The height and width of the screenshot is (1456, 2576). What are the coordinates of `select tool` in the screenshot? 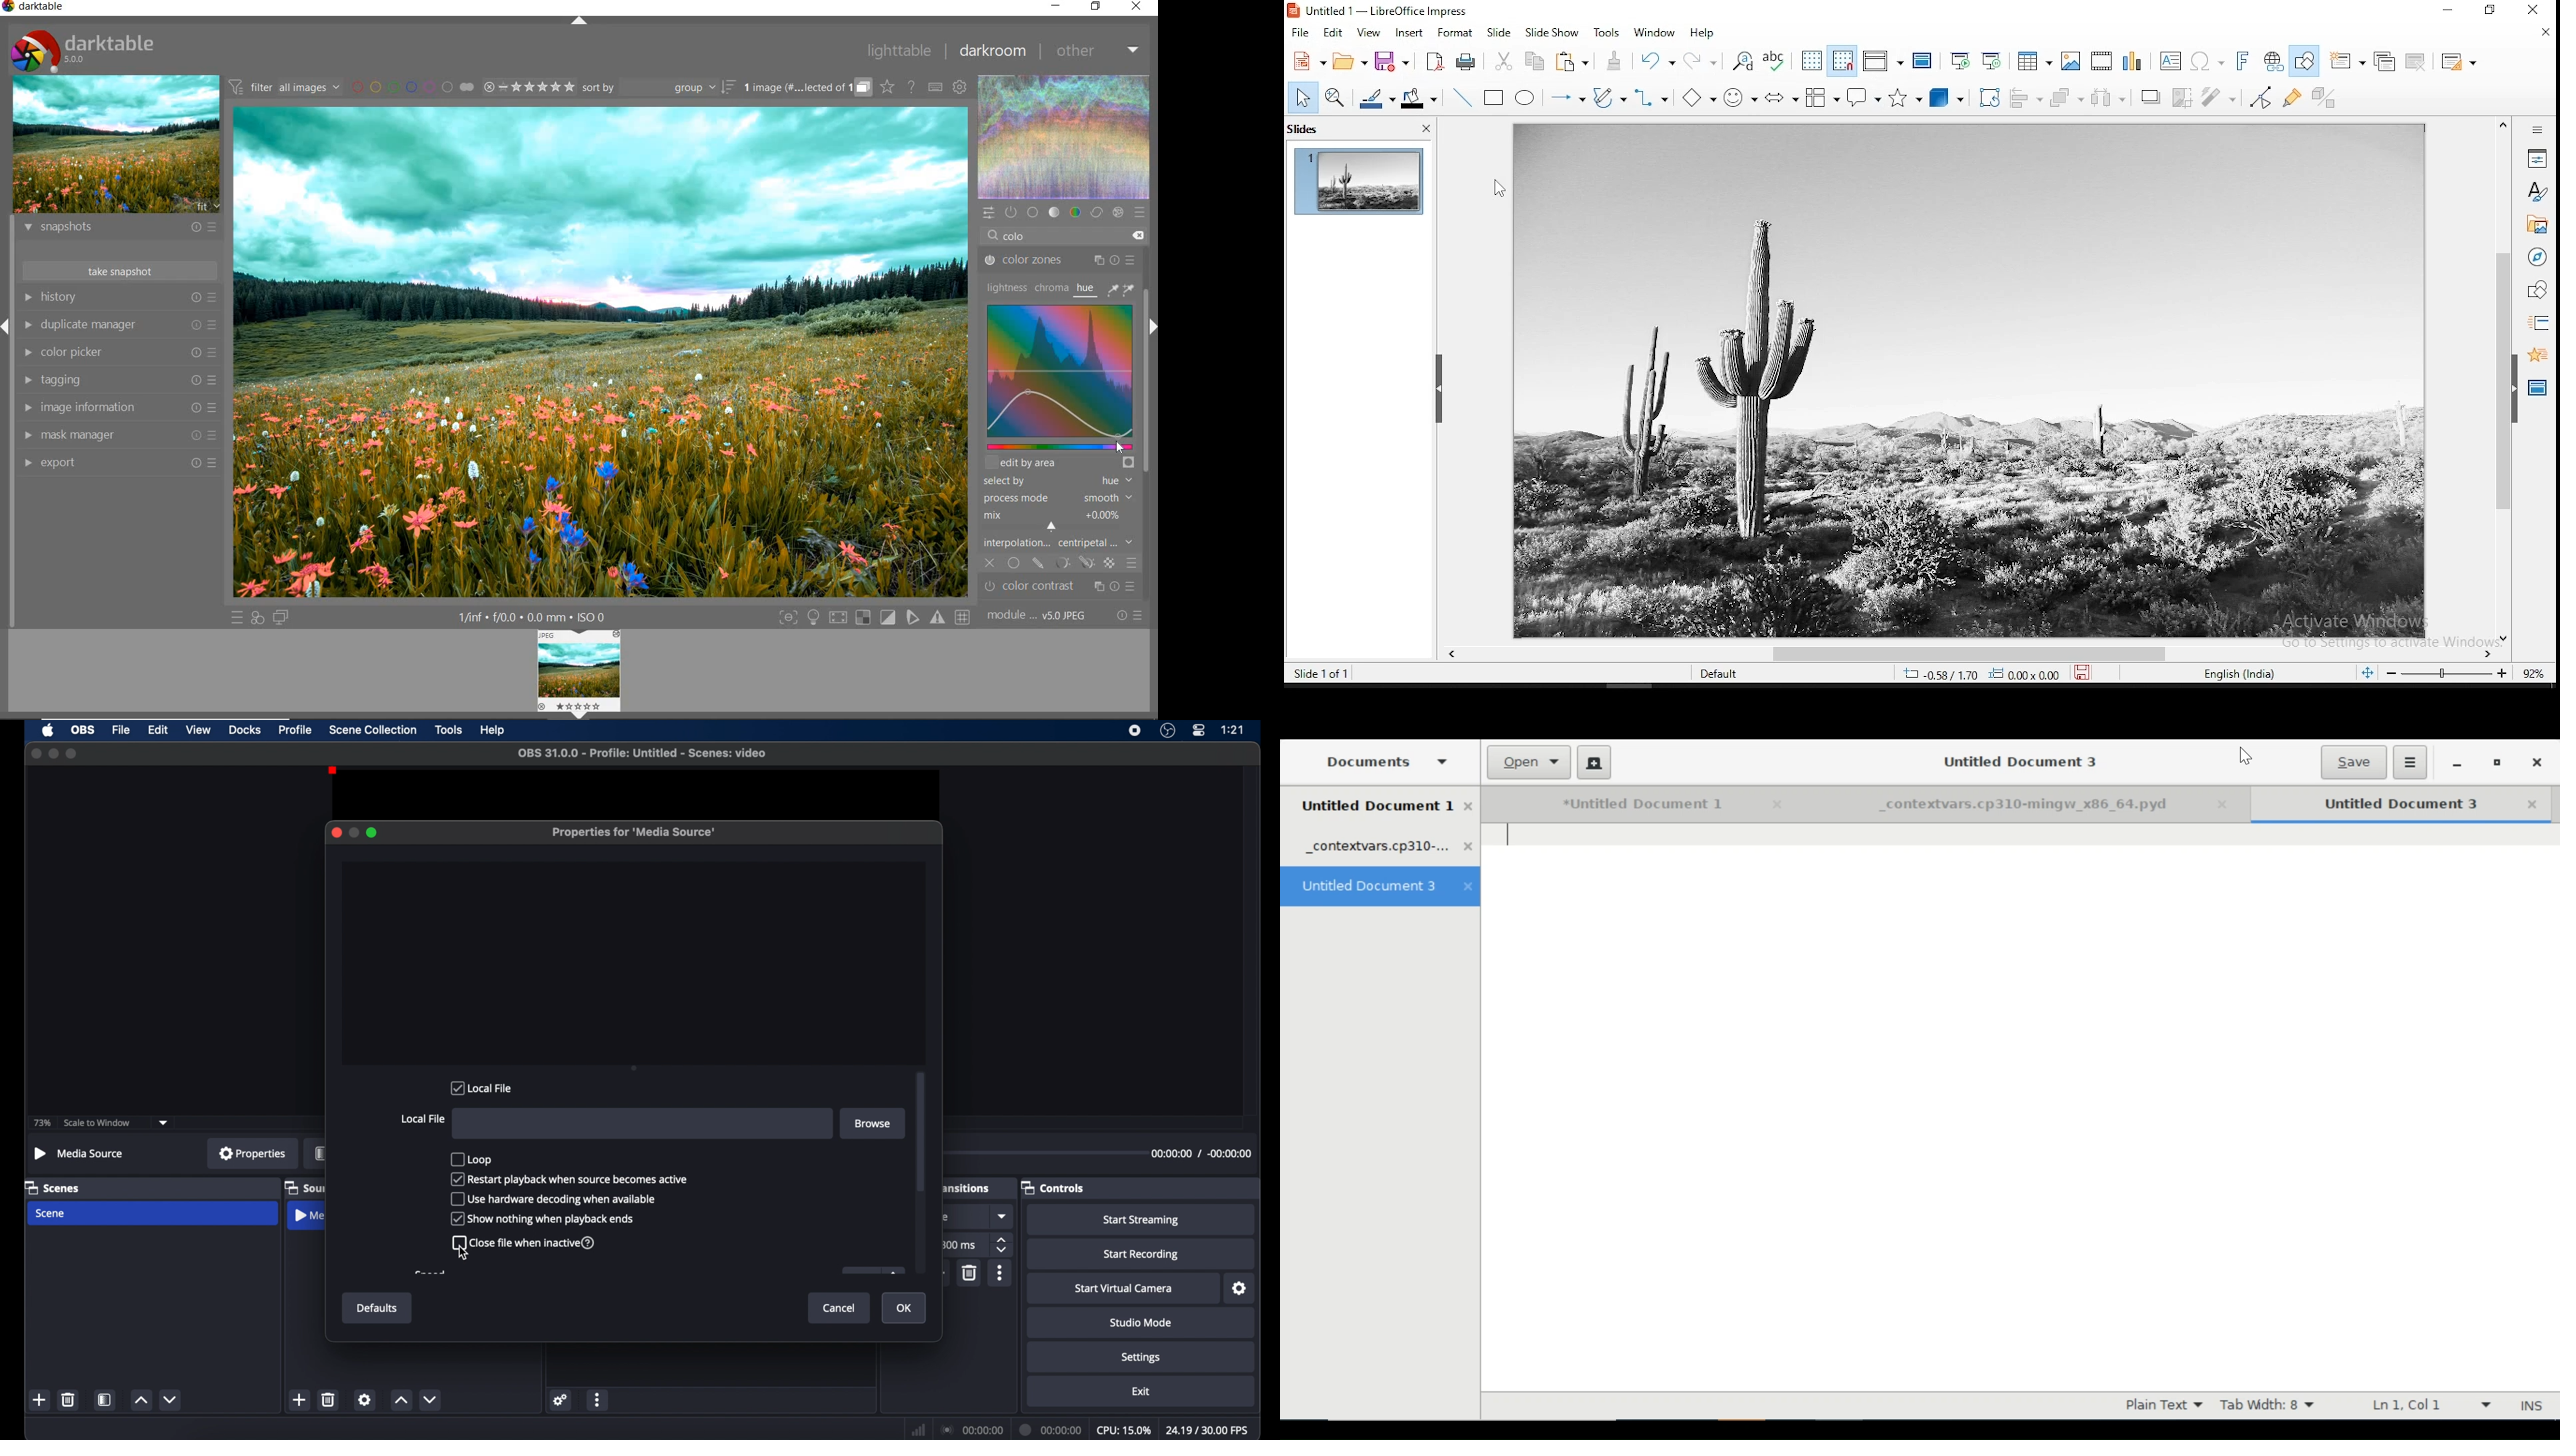 It's located at (1306, 97).